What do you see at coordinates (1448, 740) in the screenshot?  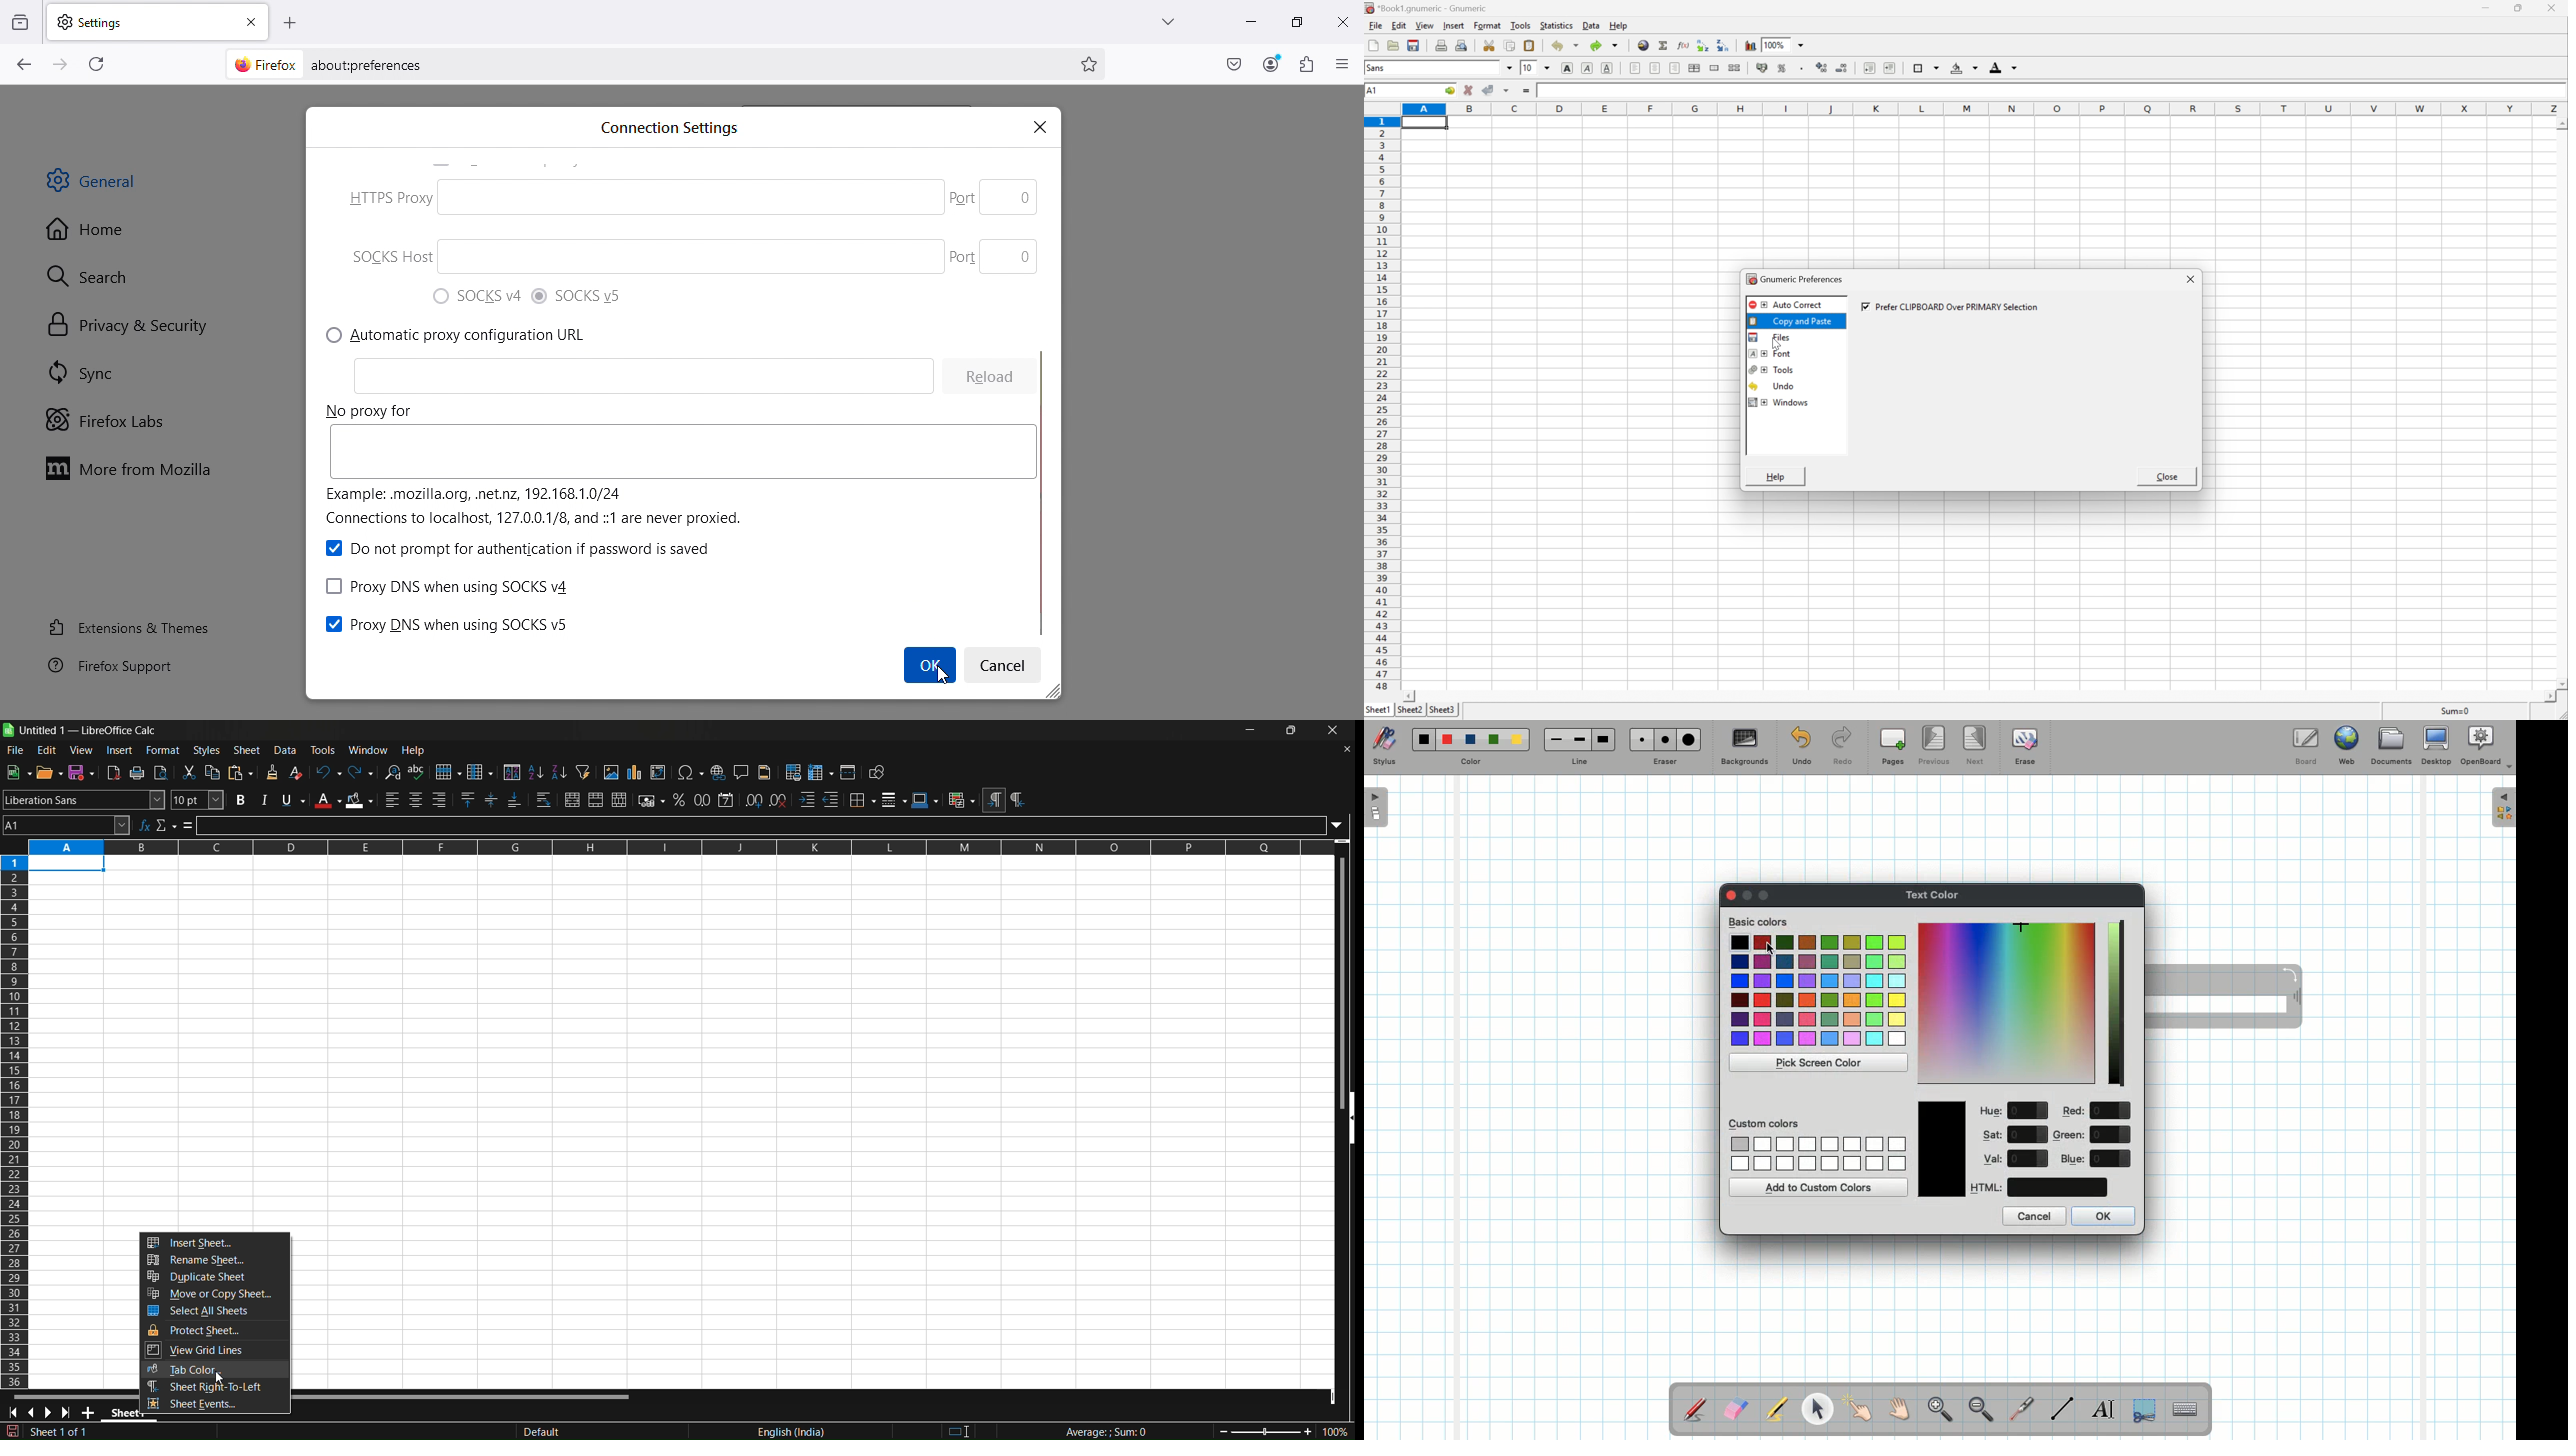 I see `Red` at bounding box center [1448, 740].